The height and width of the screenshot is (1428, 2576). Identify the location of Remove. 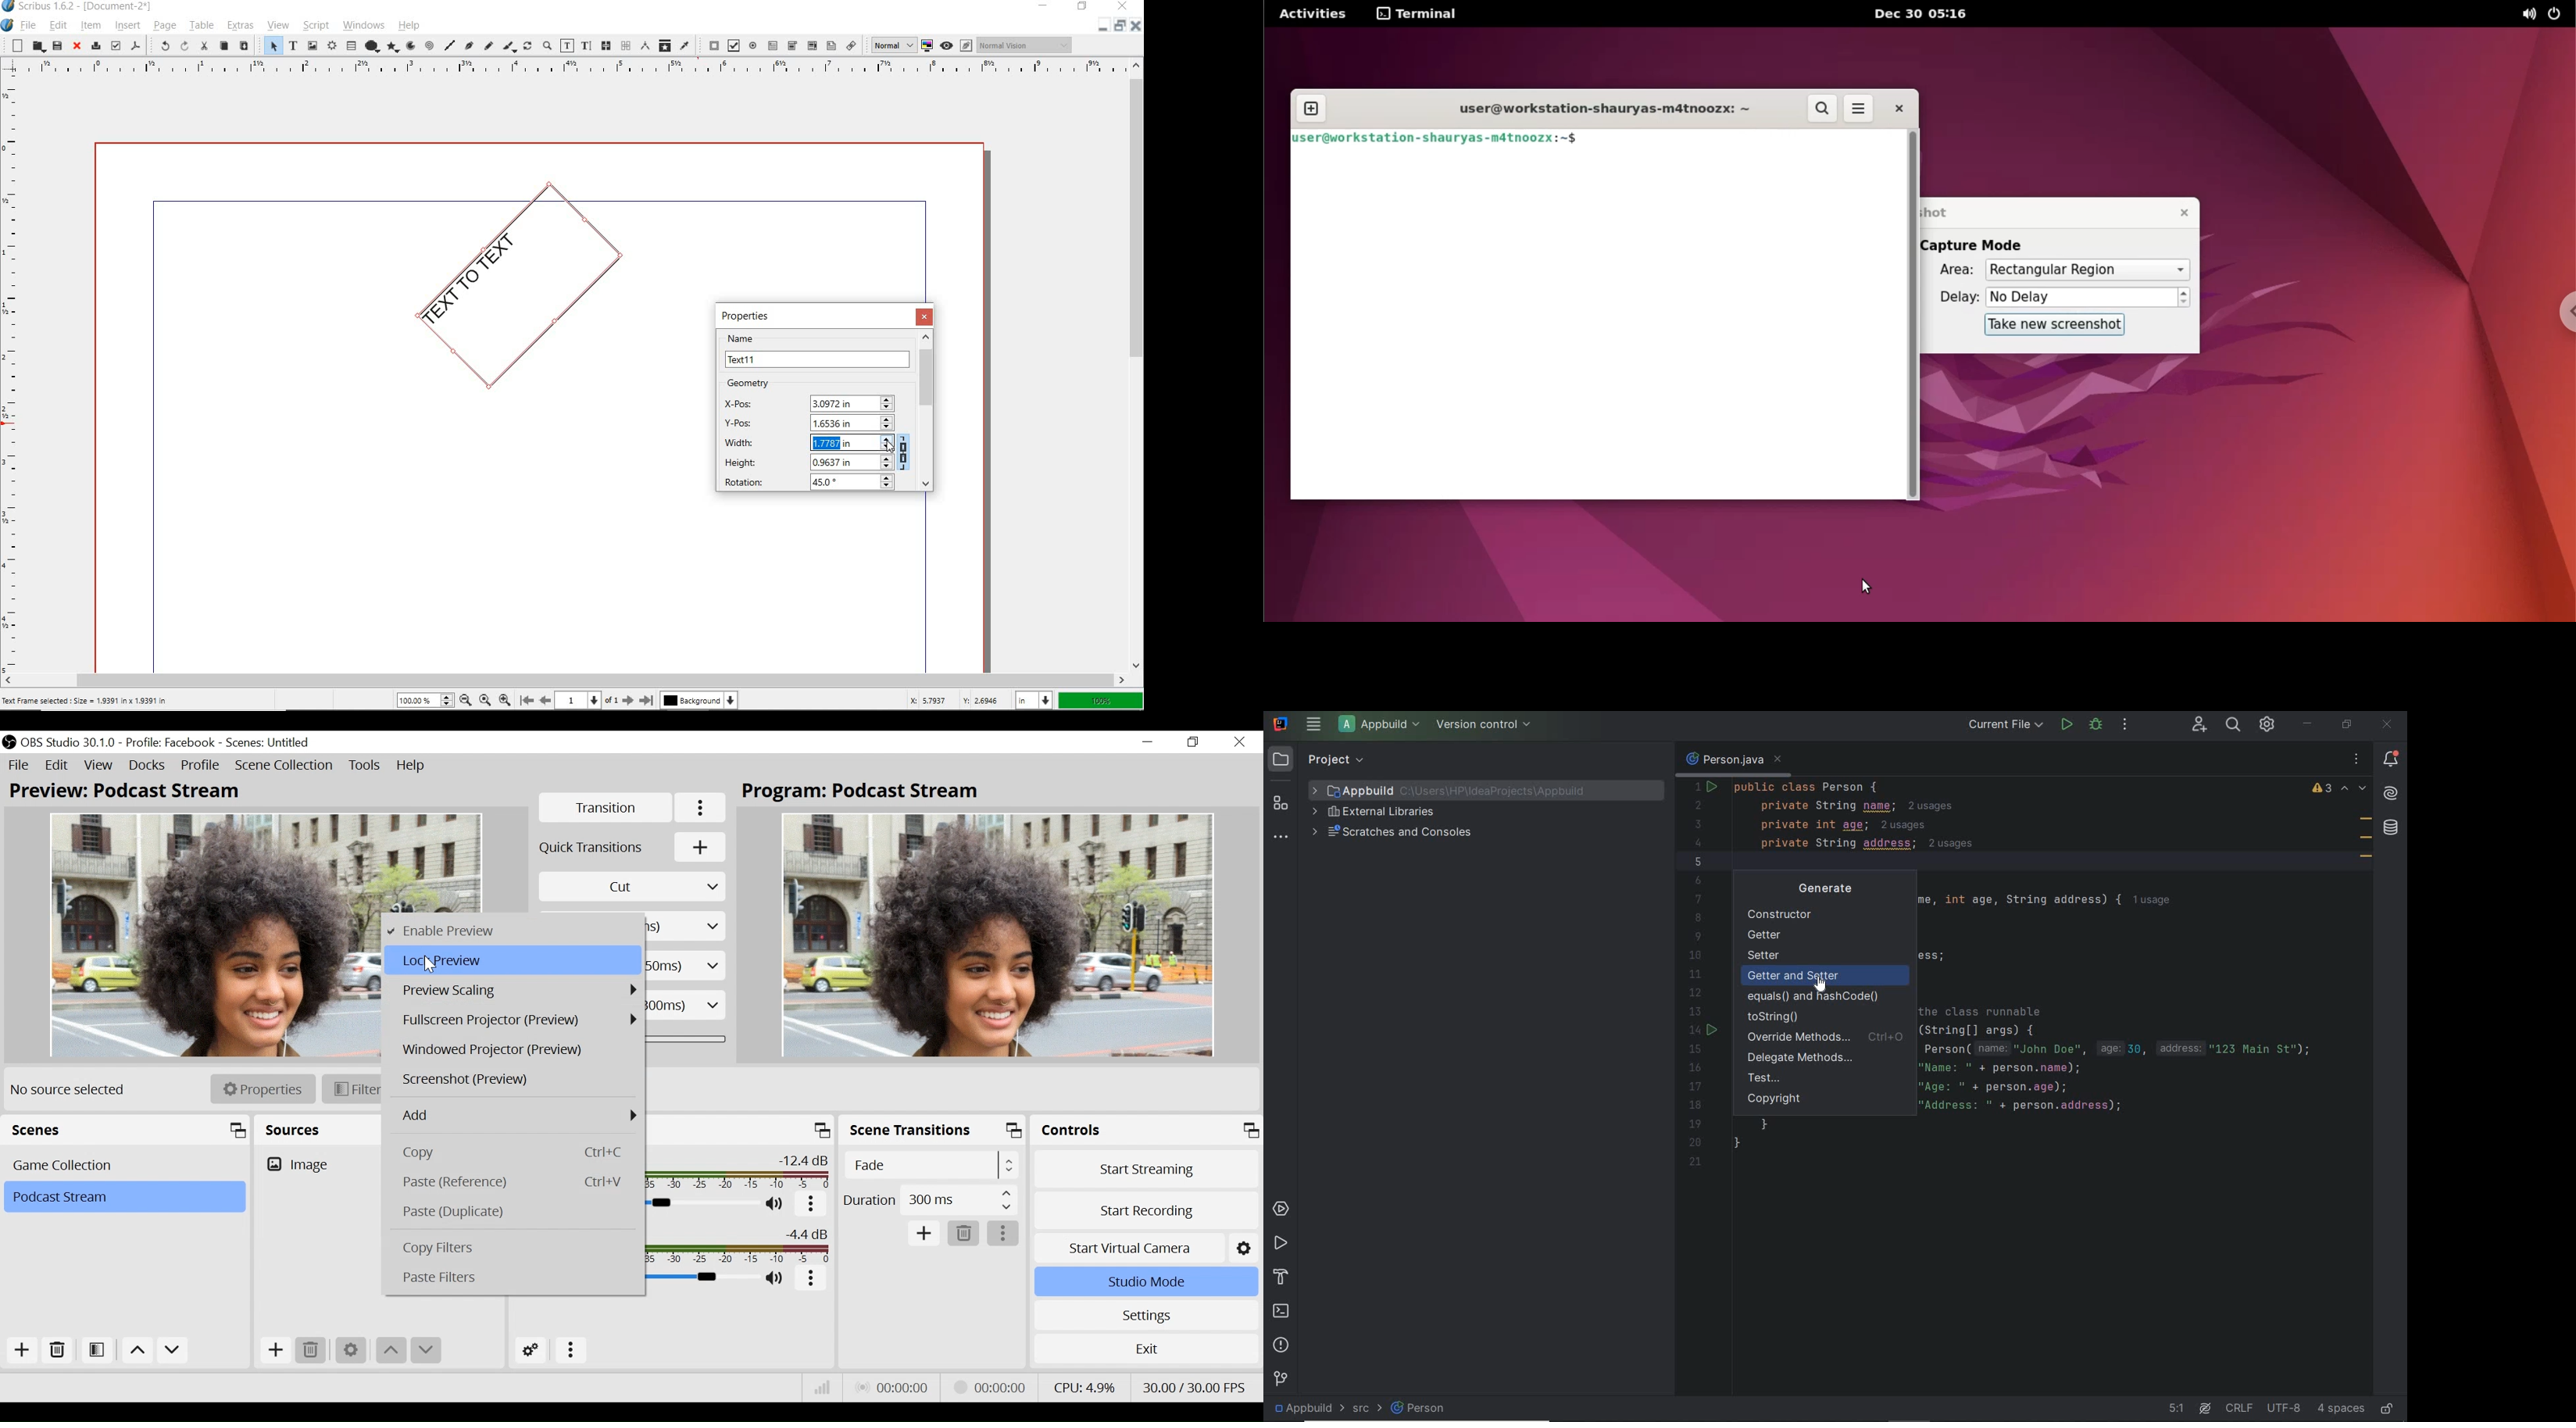
(313, 1350).